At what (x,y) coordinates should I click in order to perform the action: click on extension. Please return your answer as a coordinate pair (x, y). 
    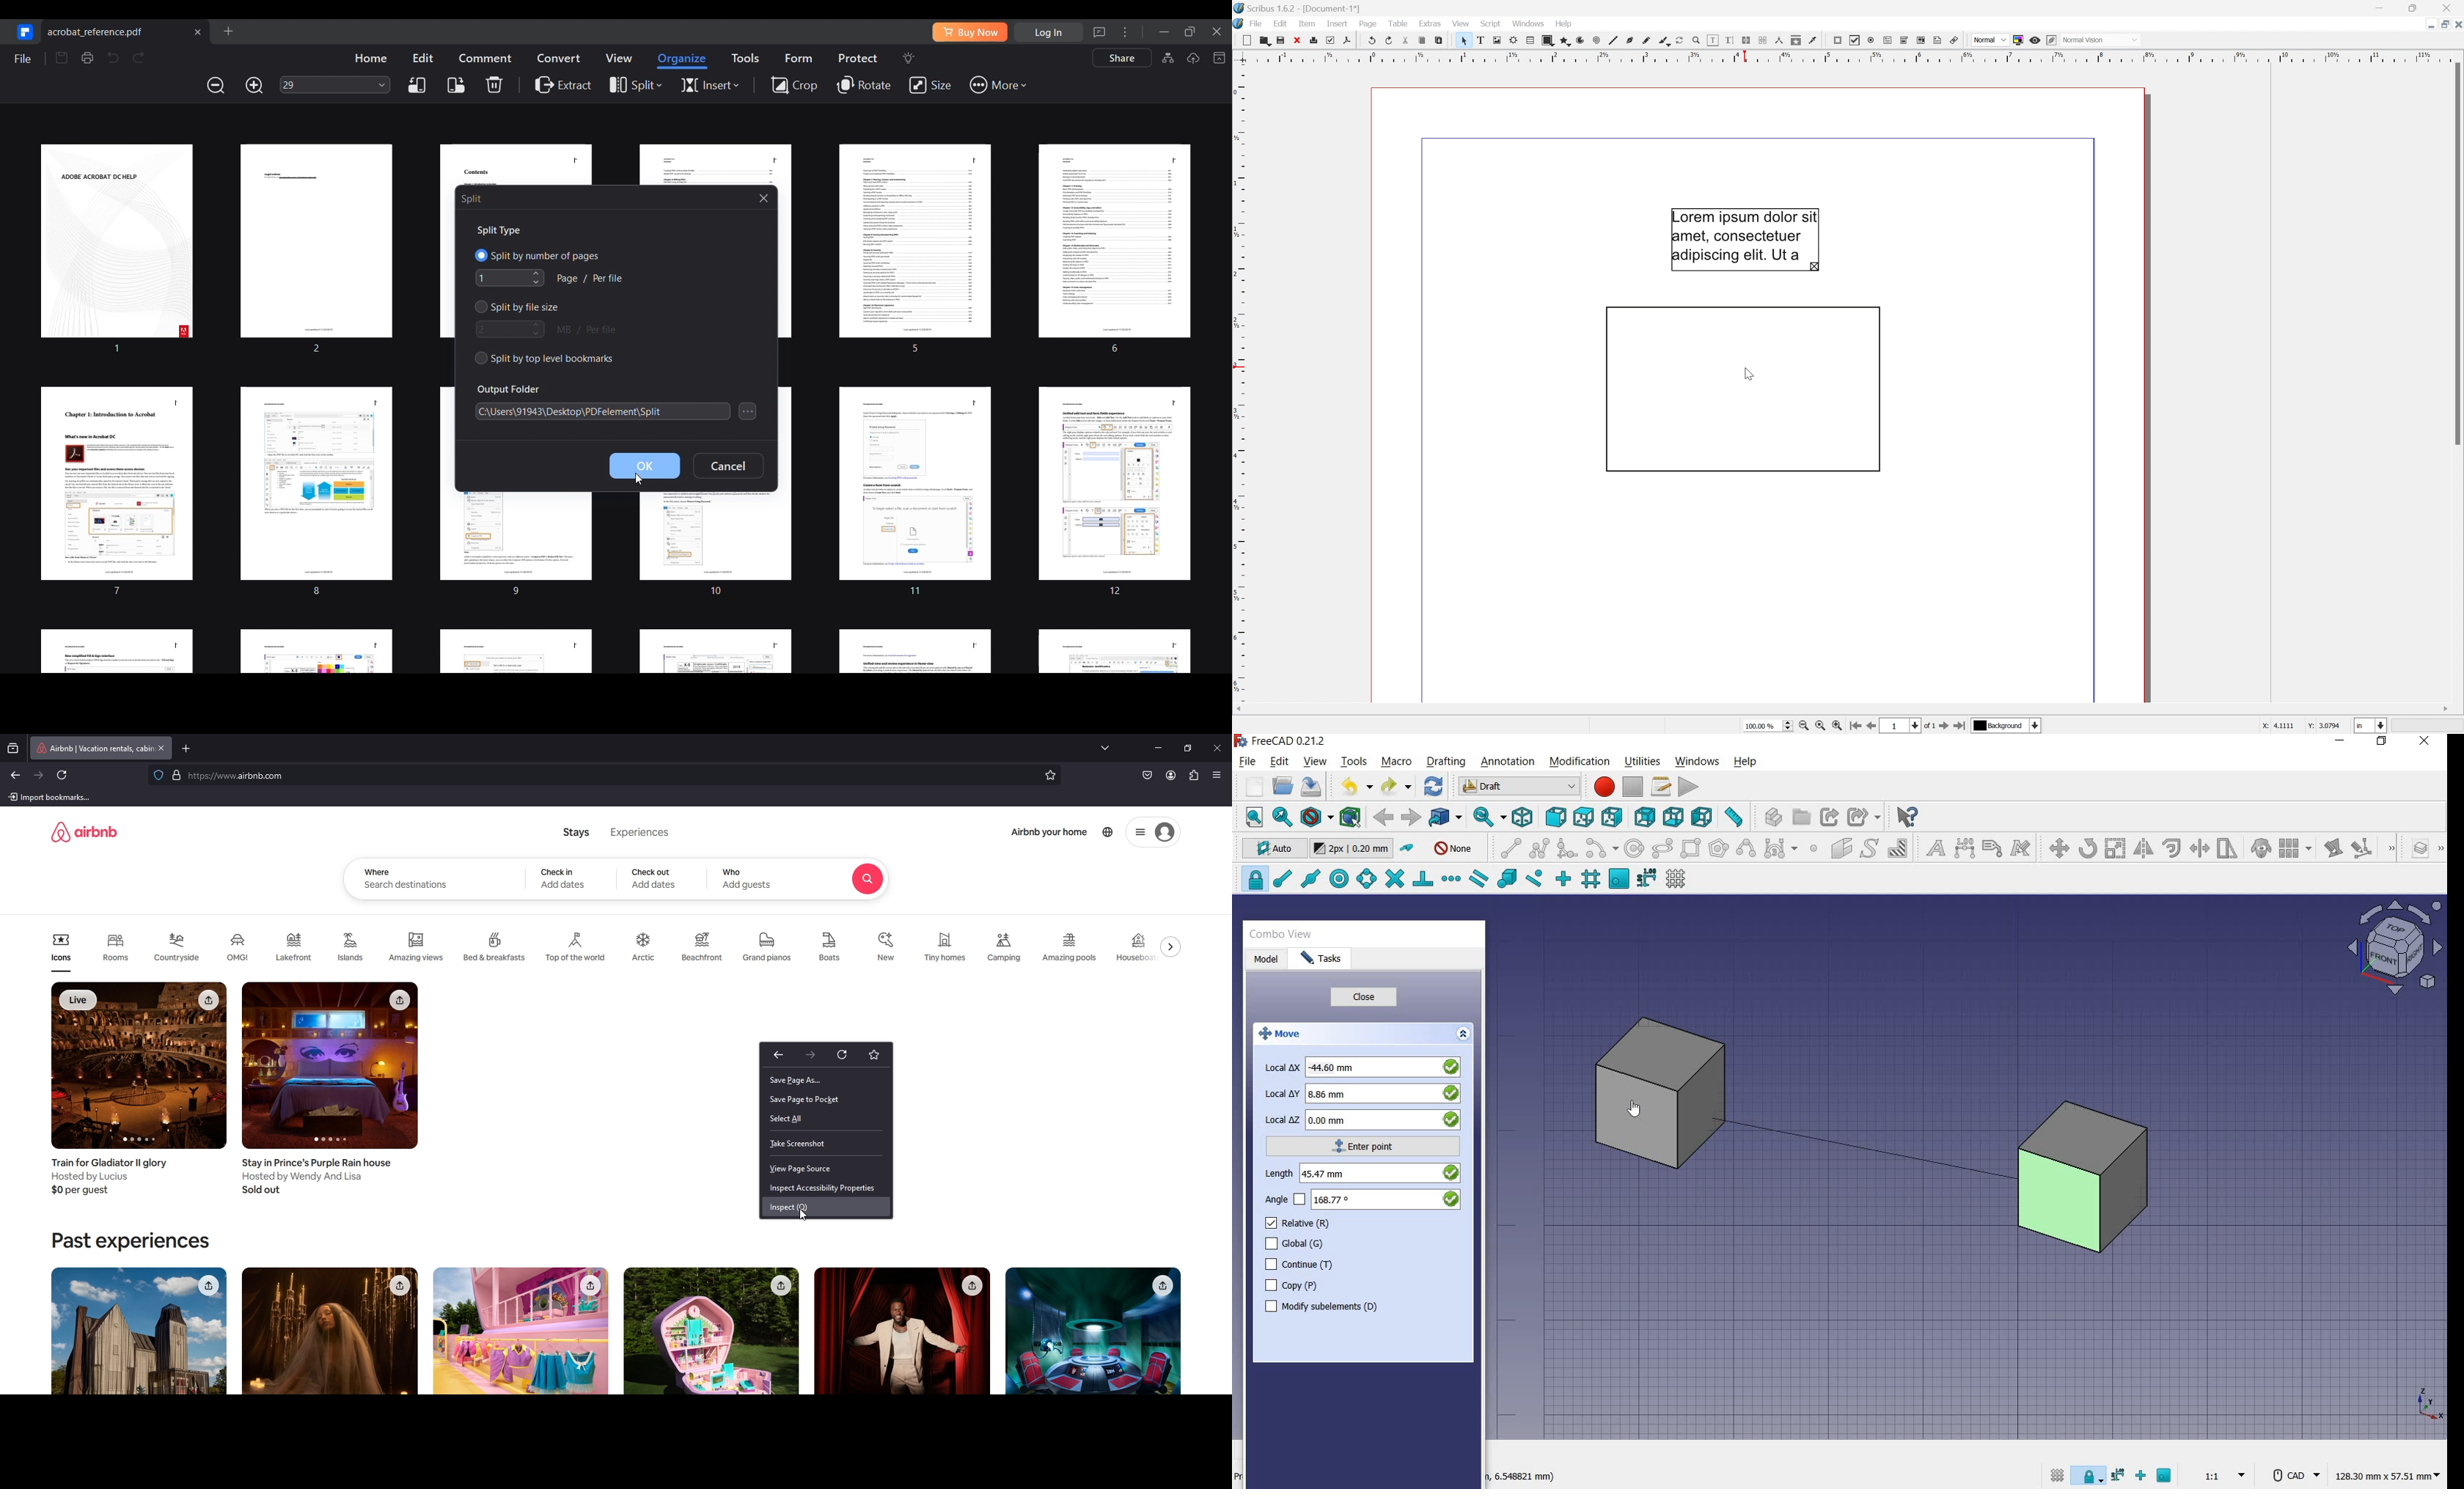
    Looking at the image, I should click on (1194, 776).